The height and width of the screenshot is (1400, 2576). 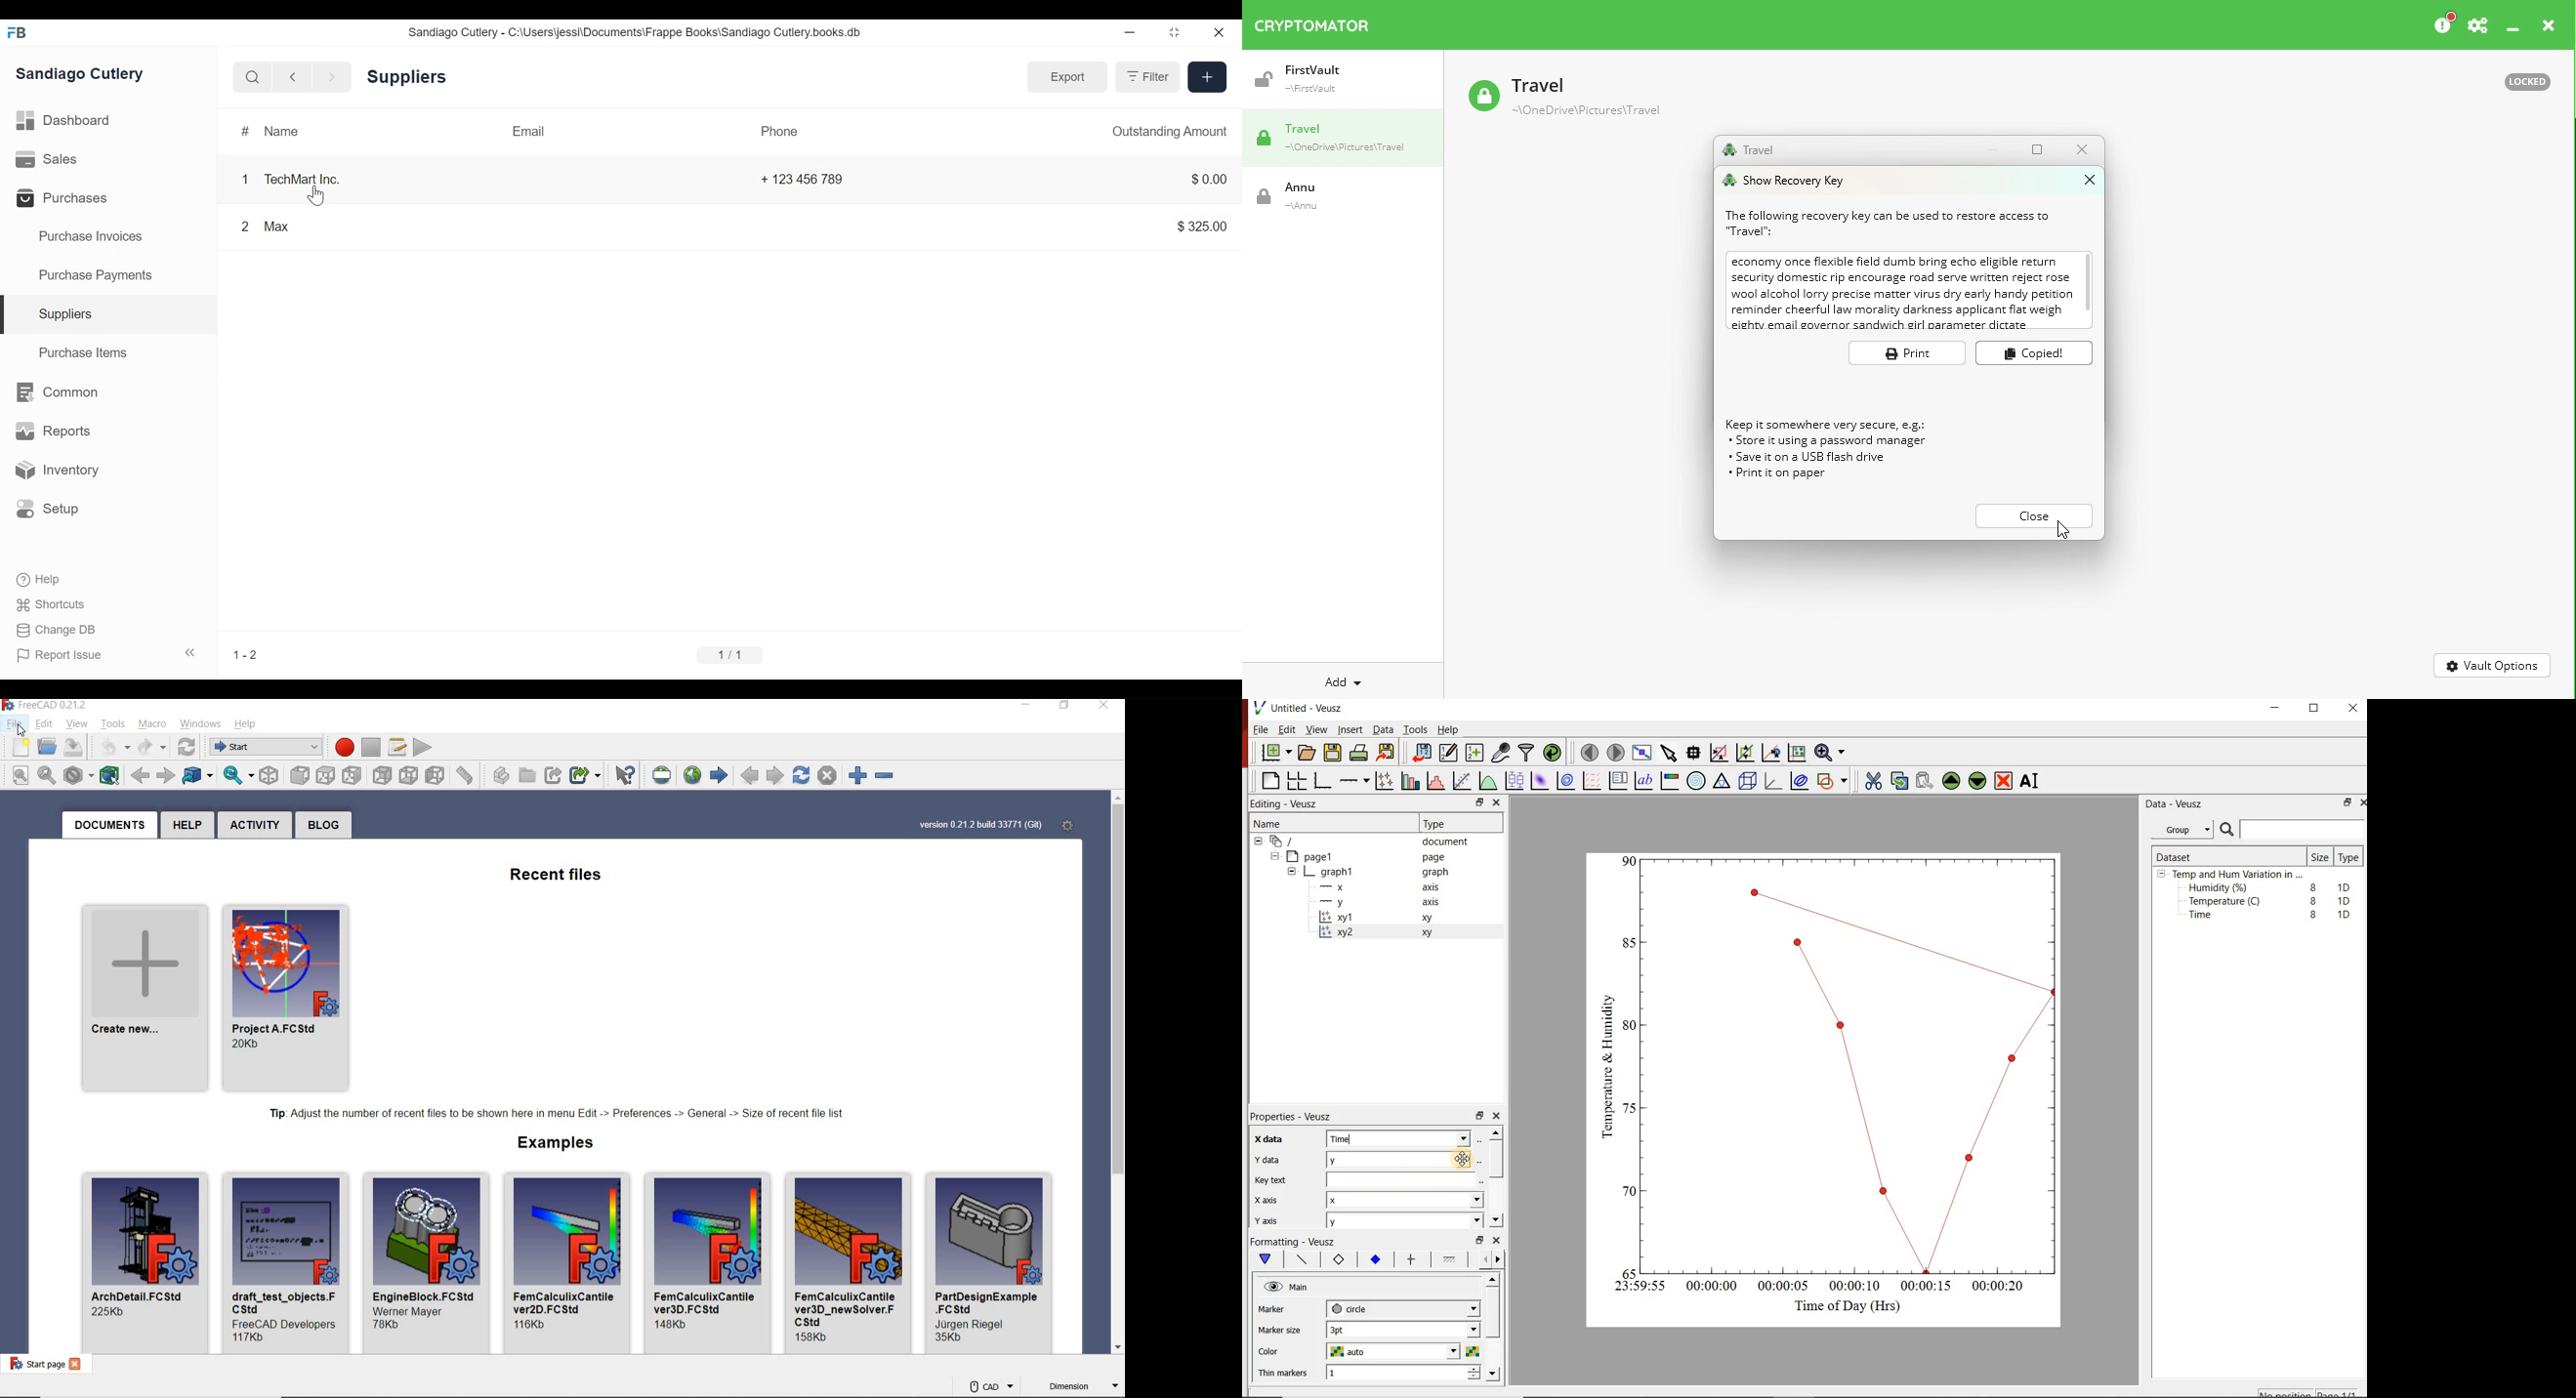 I want to click on 8, so click(x=2311, y=900).